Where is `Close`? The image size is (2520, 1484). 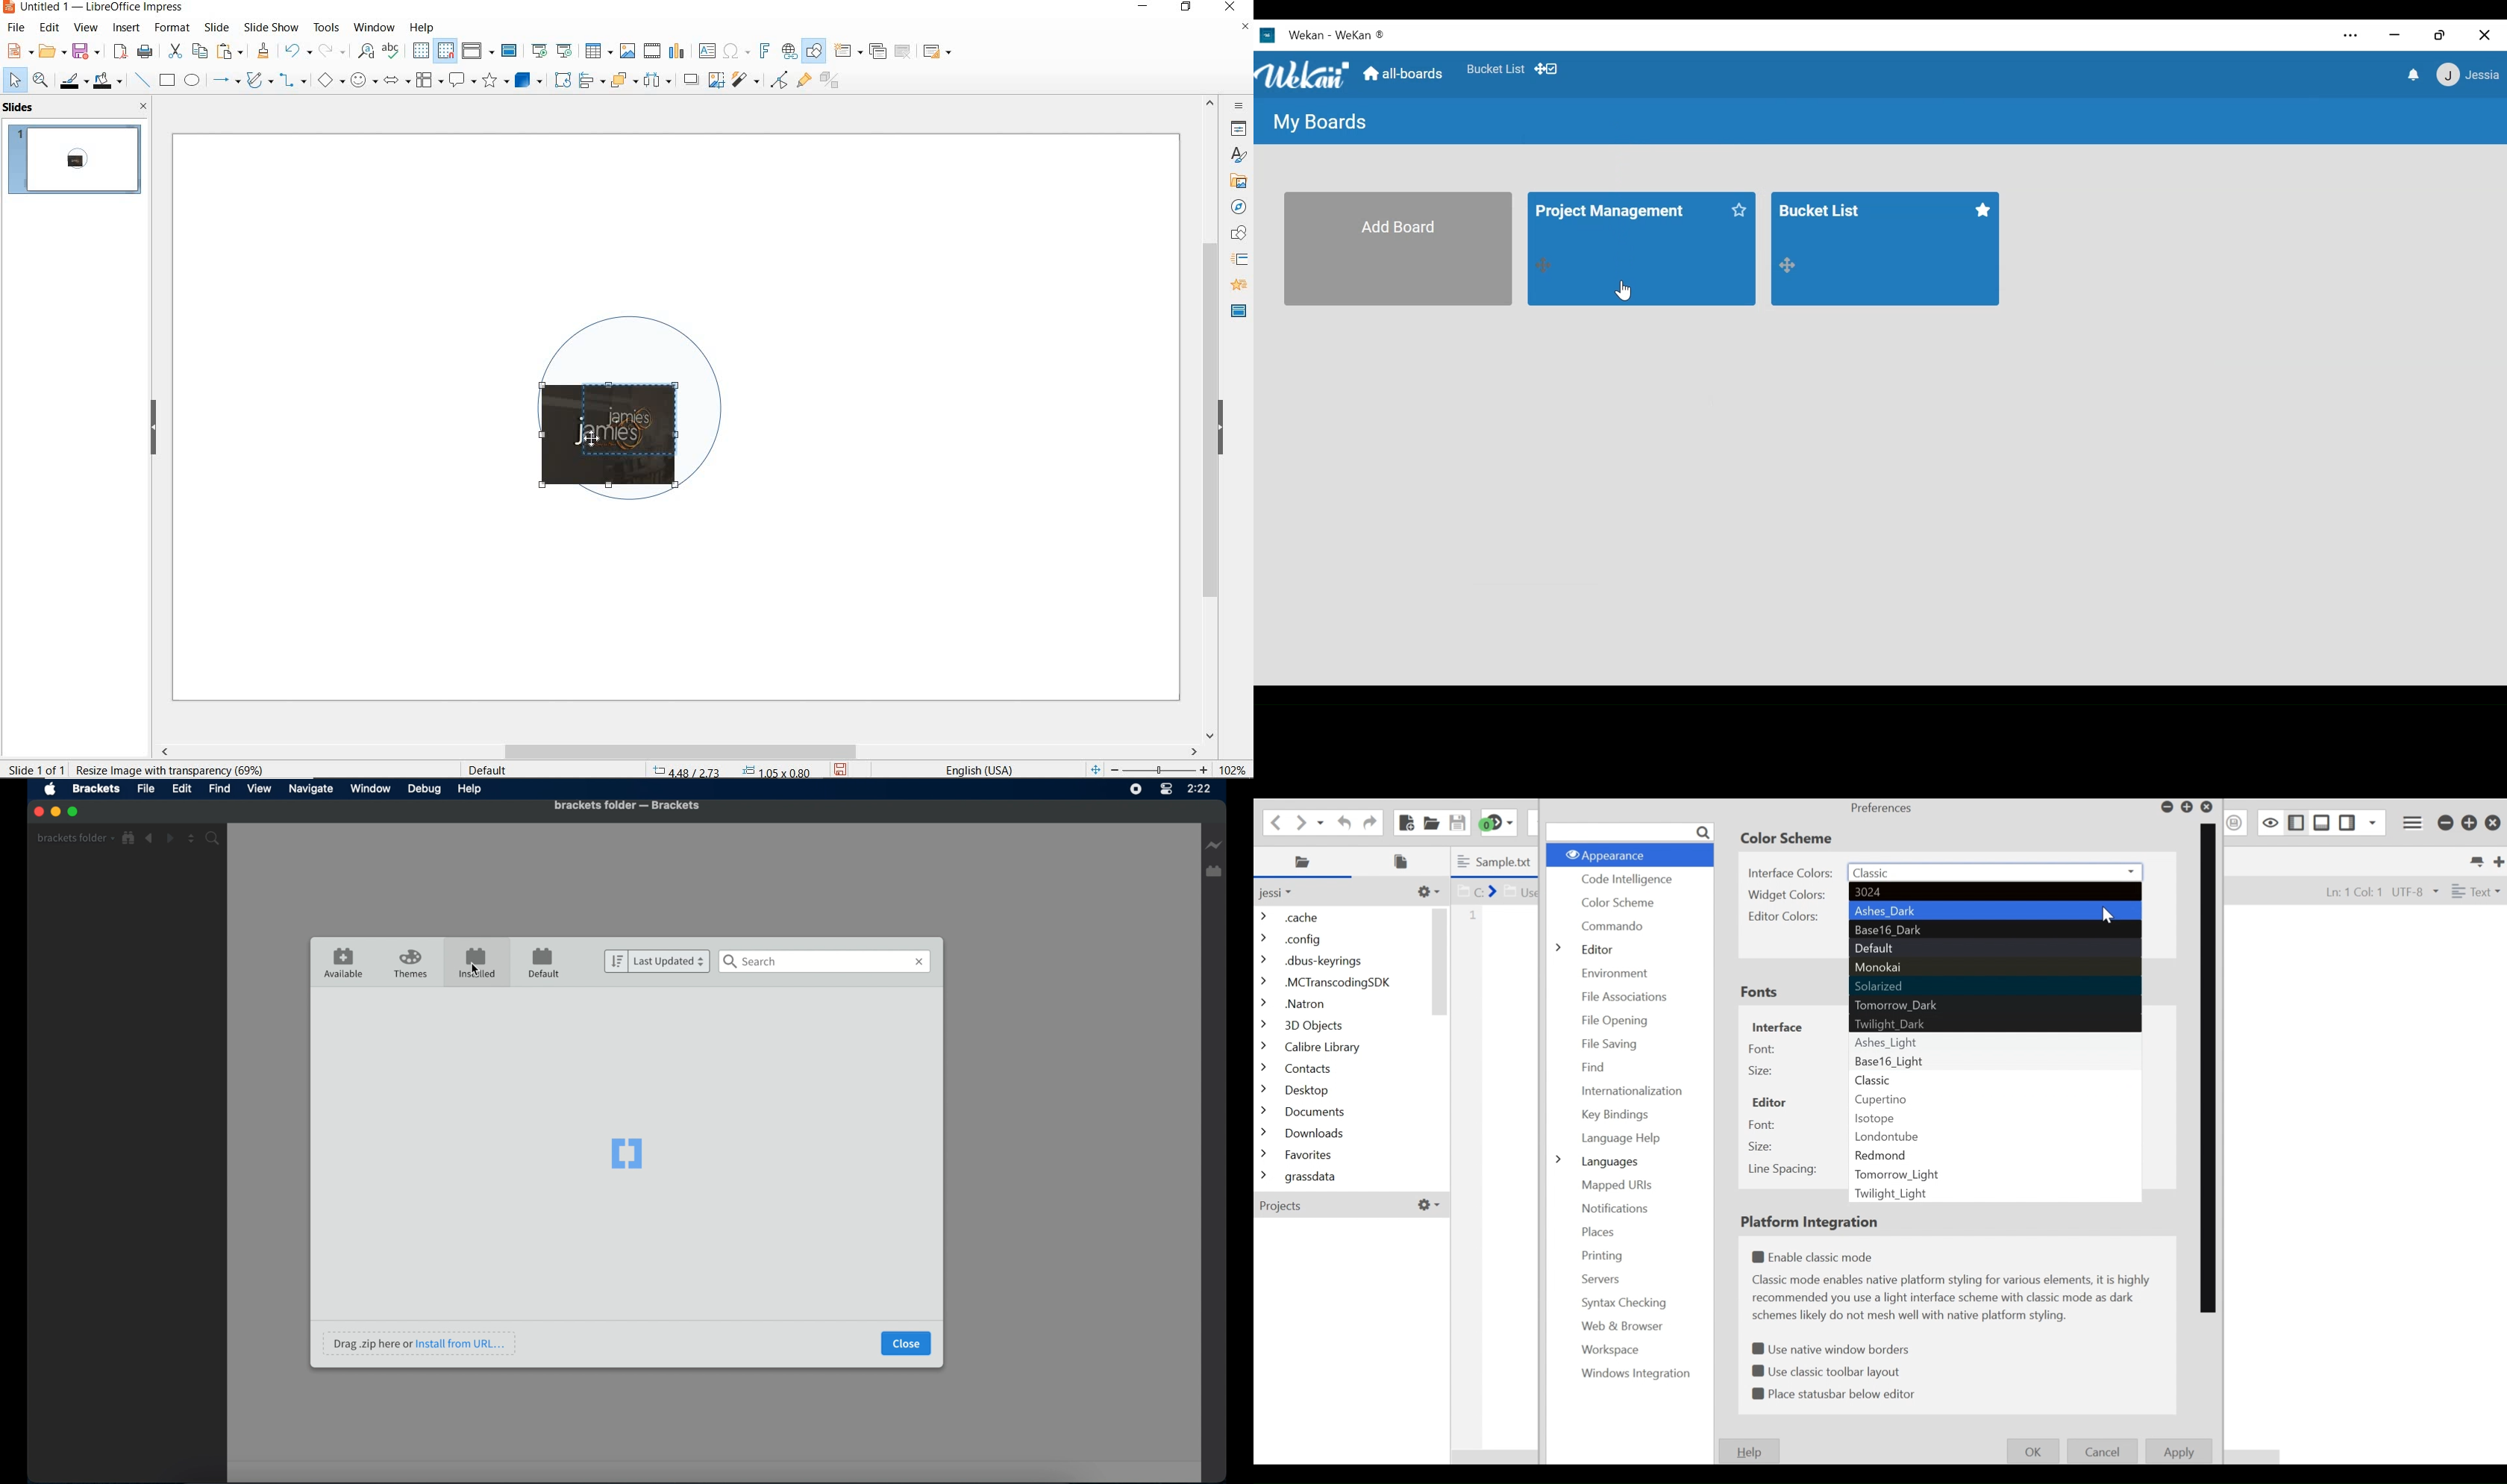
Close is located at coordinates (2209, 807).